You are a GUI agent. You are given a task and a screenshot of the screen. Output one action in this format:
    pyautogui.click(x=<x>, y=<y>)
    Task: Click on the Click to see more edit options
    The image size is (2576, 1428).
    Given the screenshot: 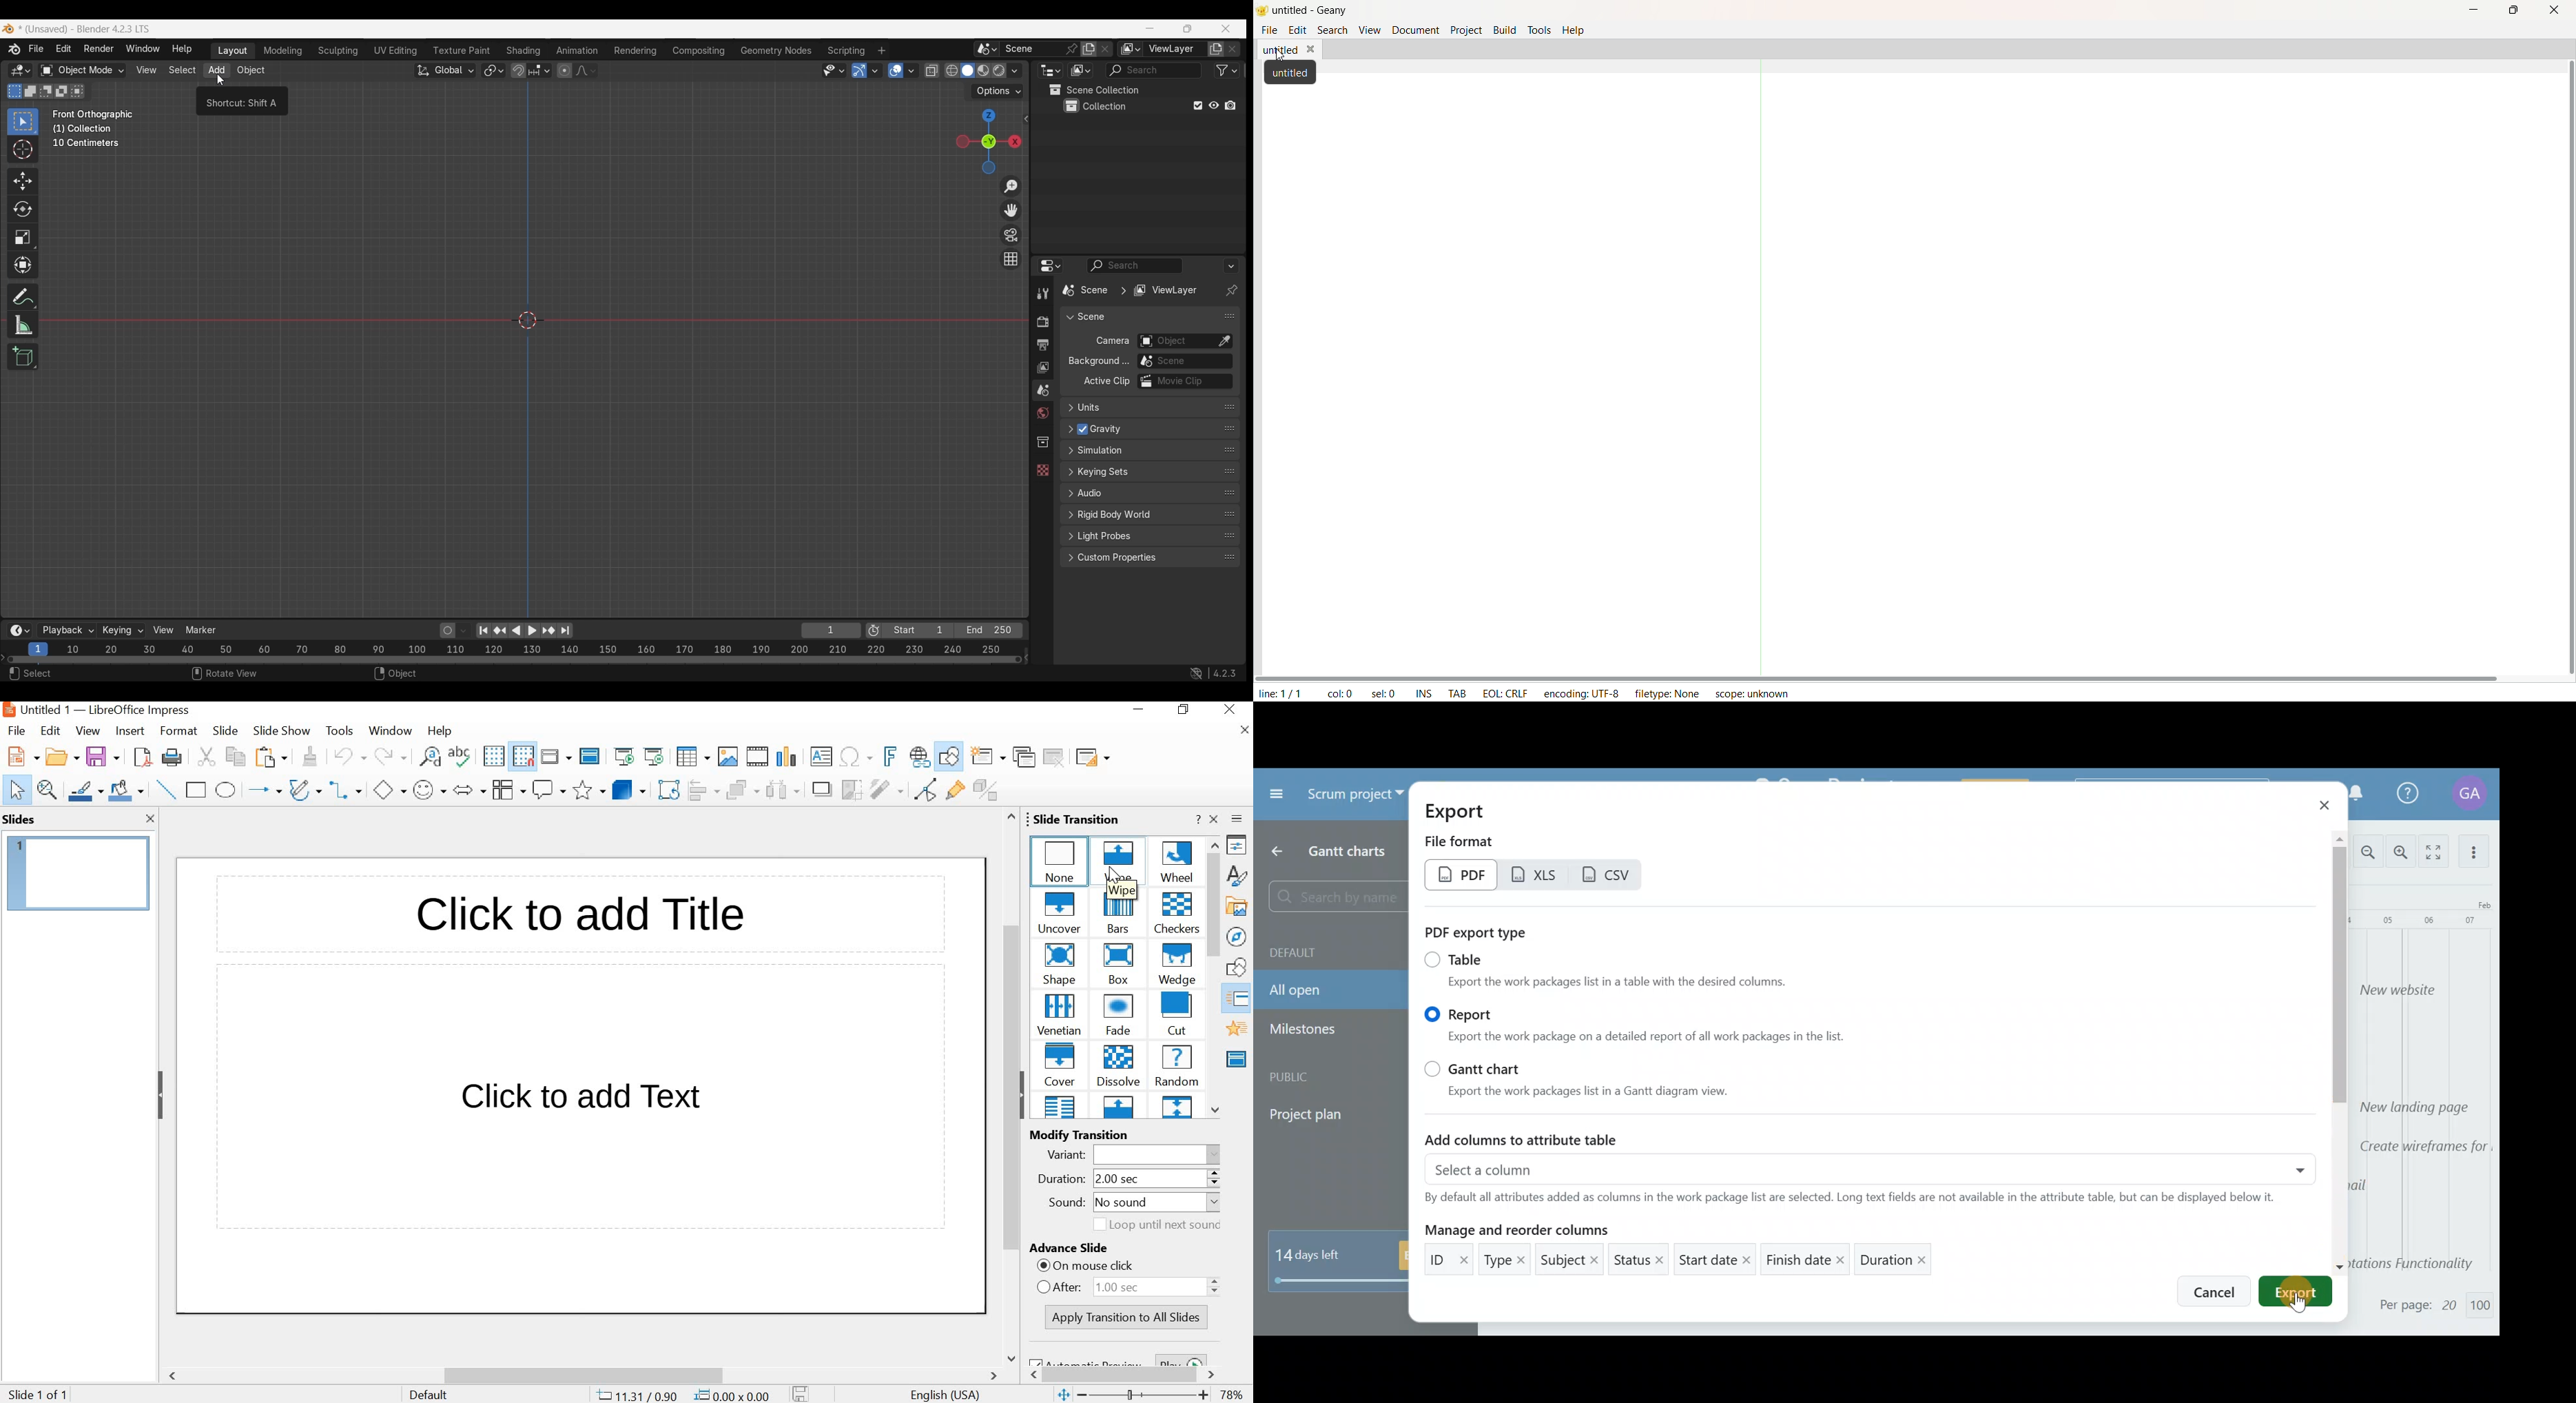 What is the action you would take?
    pyautogui.click(x=1025, y=119)
    